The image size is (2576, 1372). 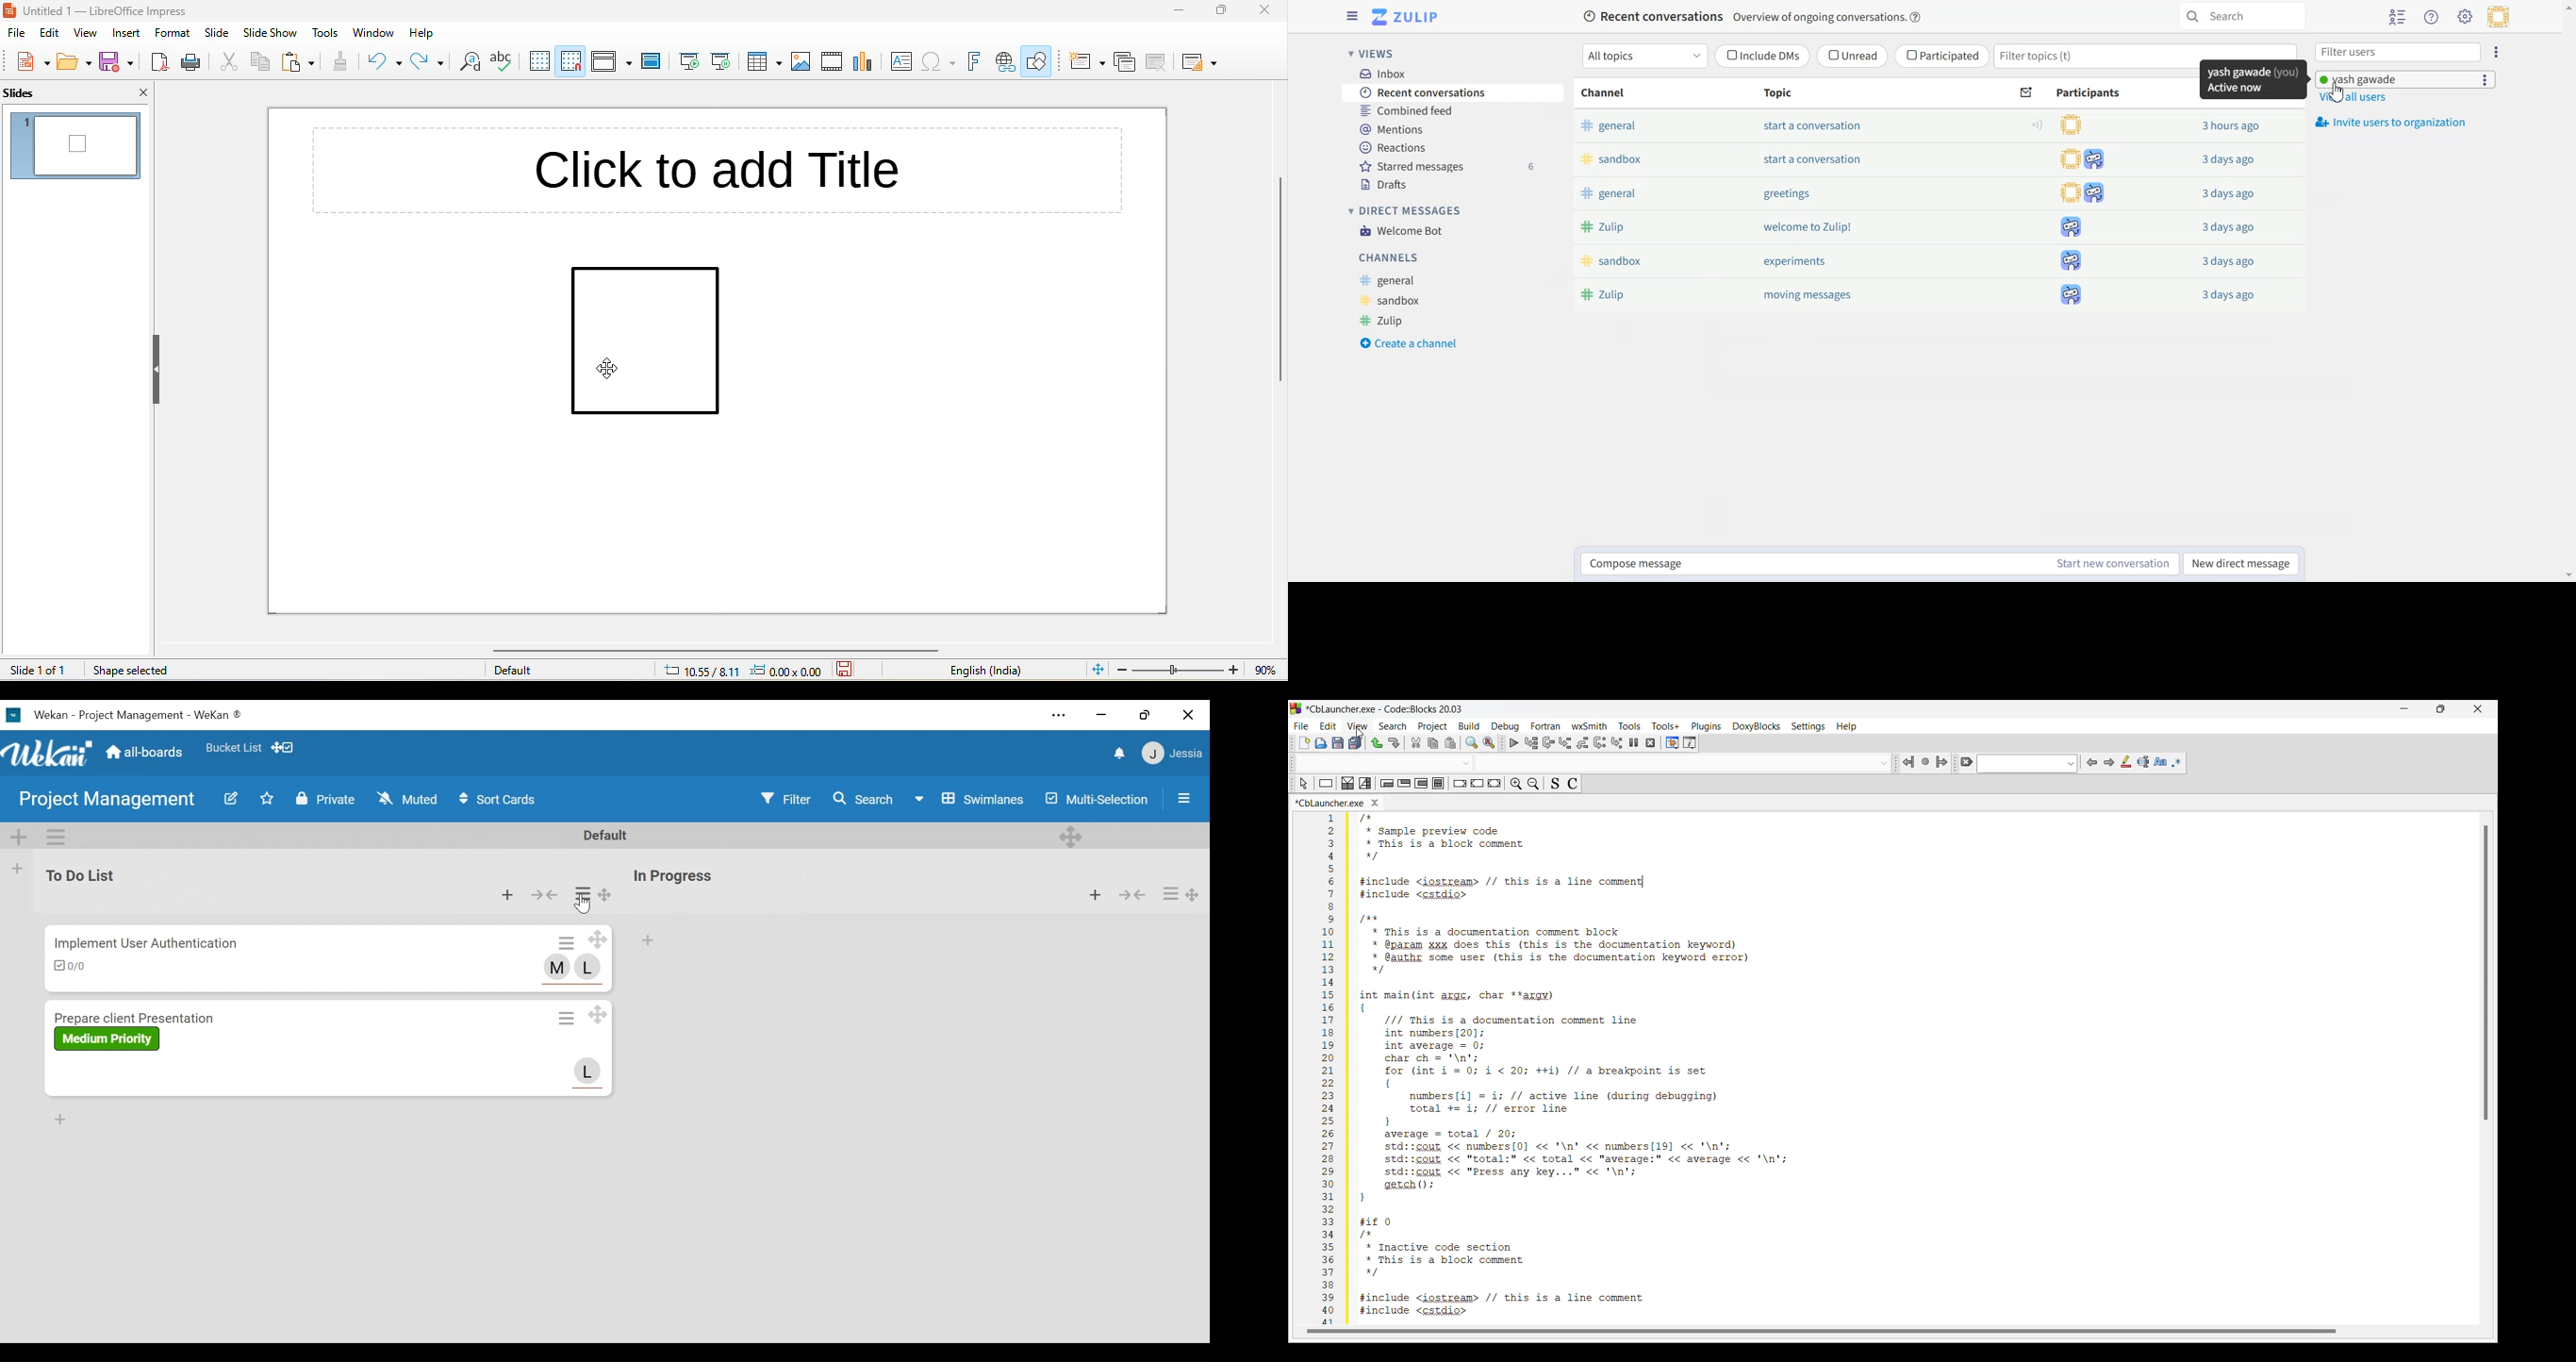 What do you see at coordinates (613, 60) in the screenshot?
I see `display views` at bounding box center [613, 60].